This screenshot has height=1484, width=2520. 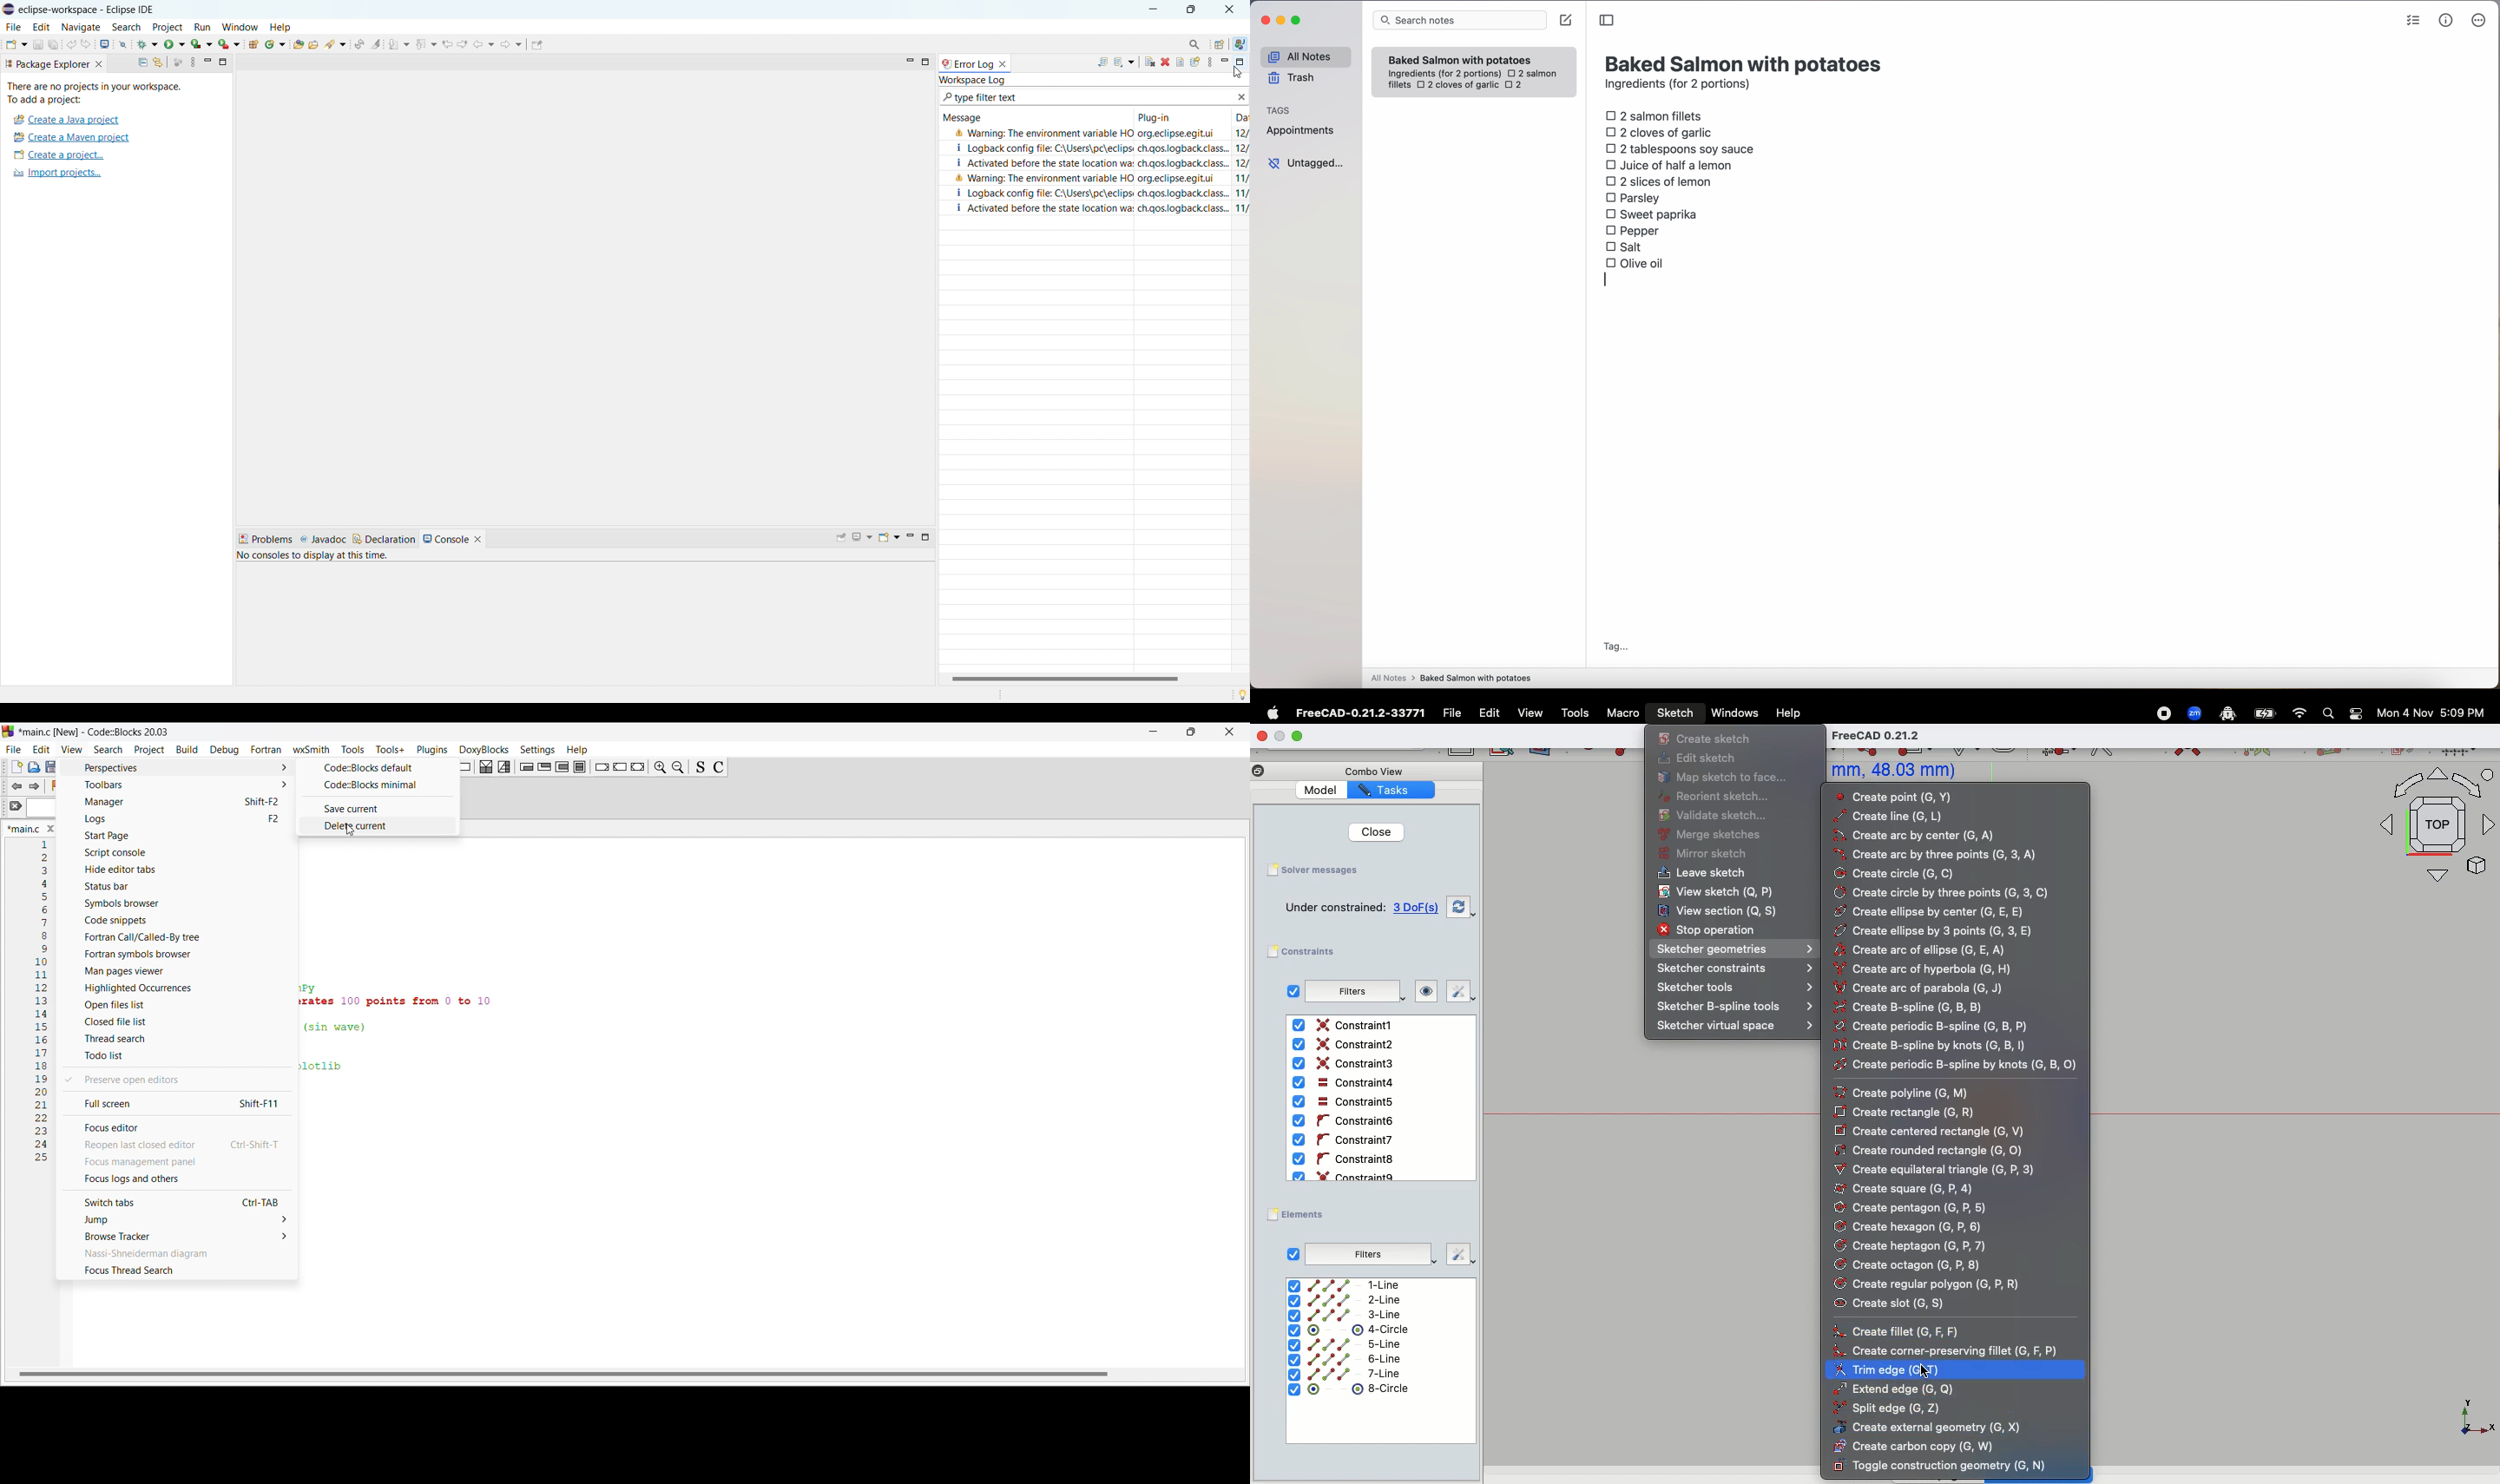 What do you see at coordinates (322, 540) in the screenshot?
I see `Javadoc` at bounding box center [322, 540].